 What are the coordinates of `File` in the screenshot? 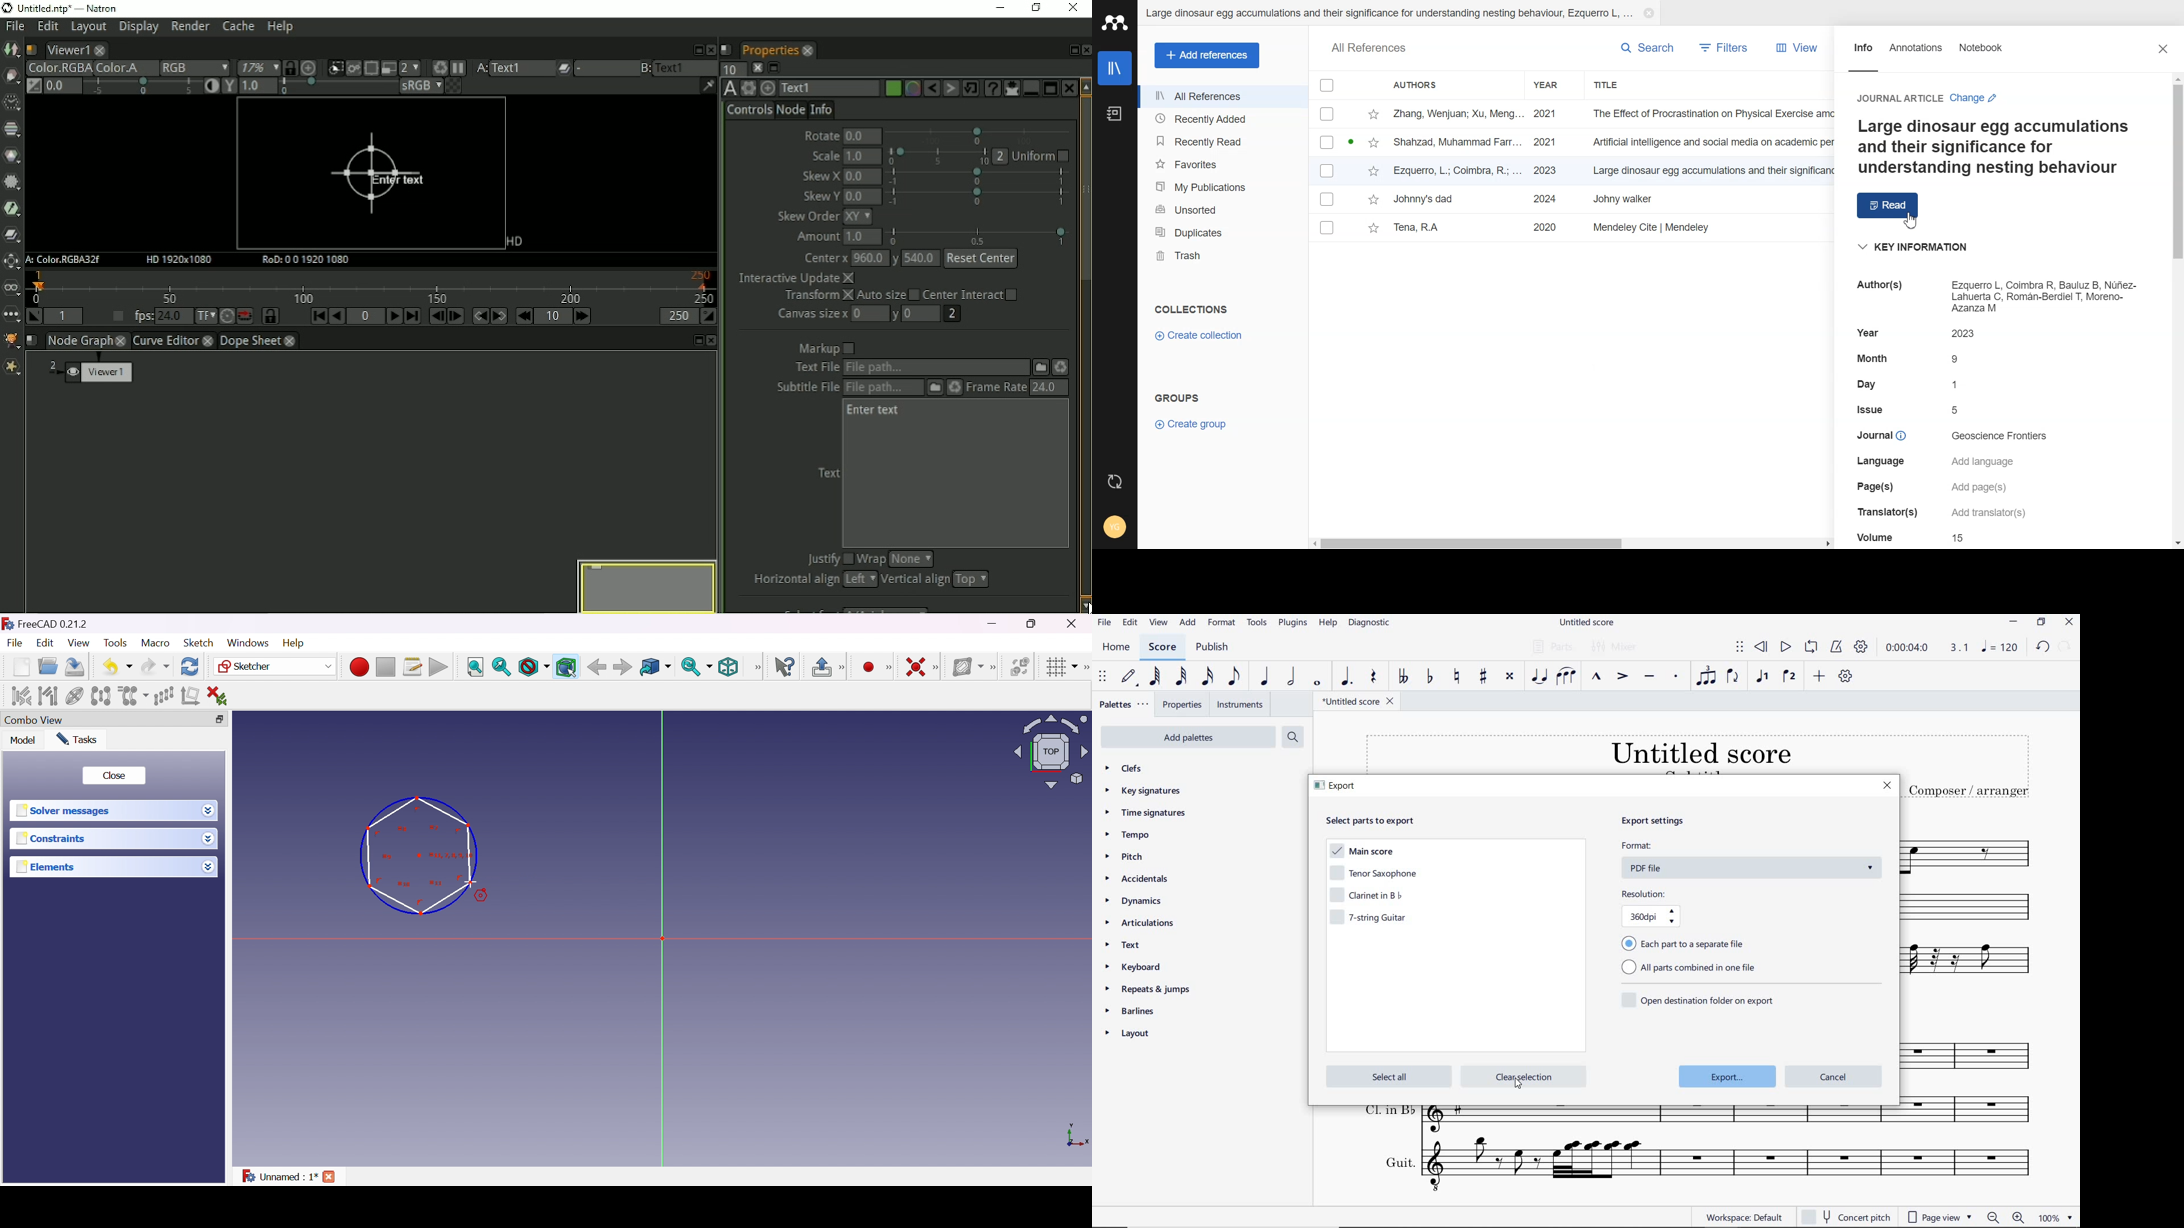 It's located at (1611, 171).